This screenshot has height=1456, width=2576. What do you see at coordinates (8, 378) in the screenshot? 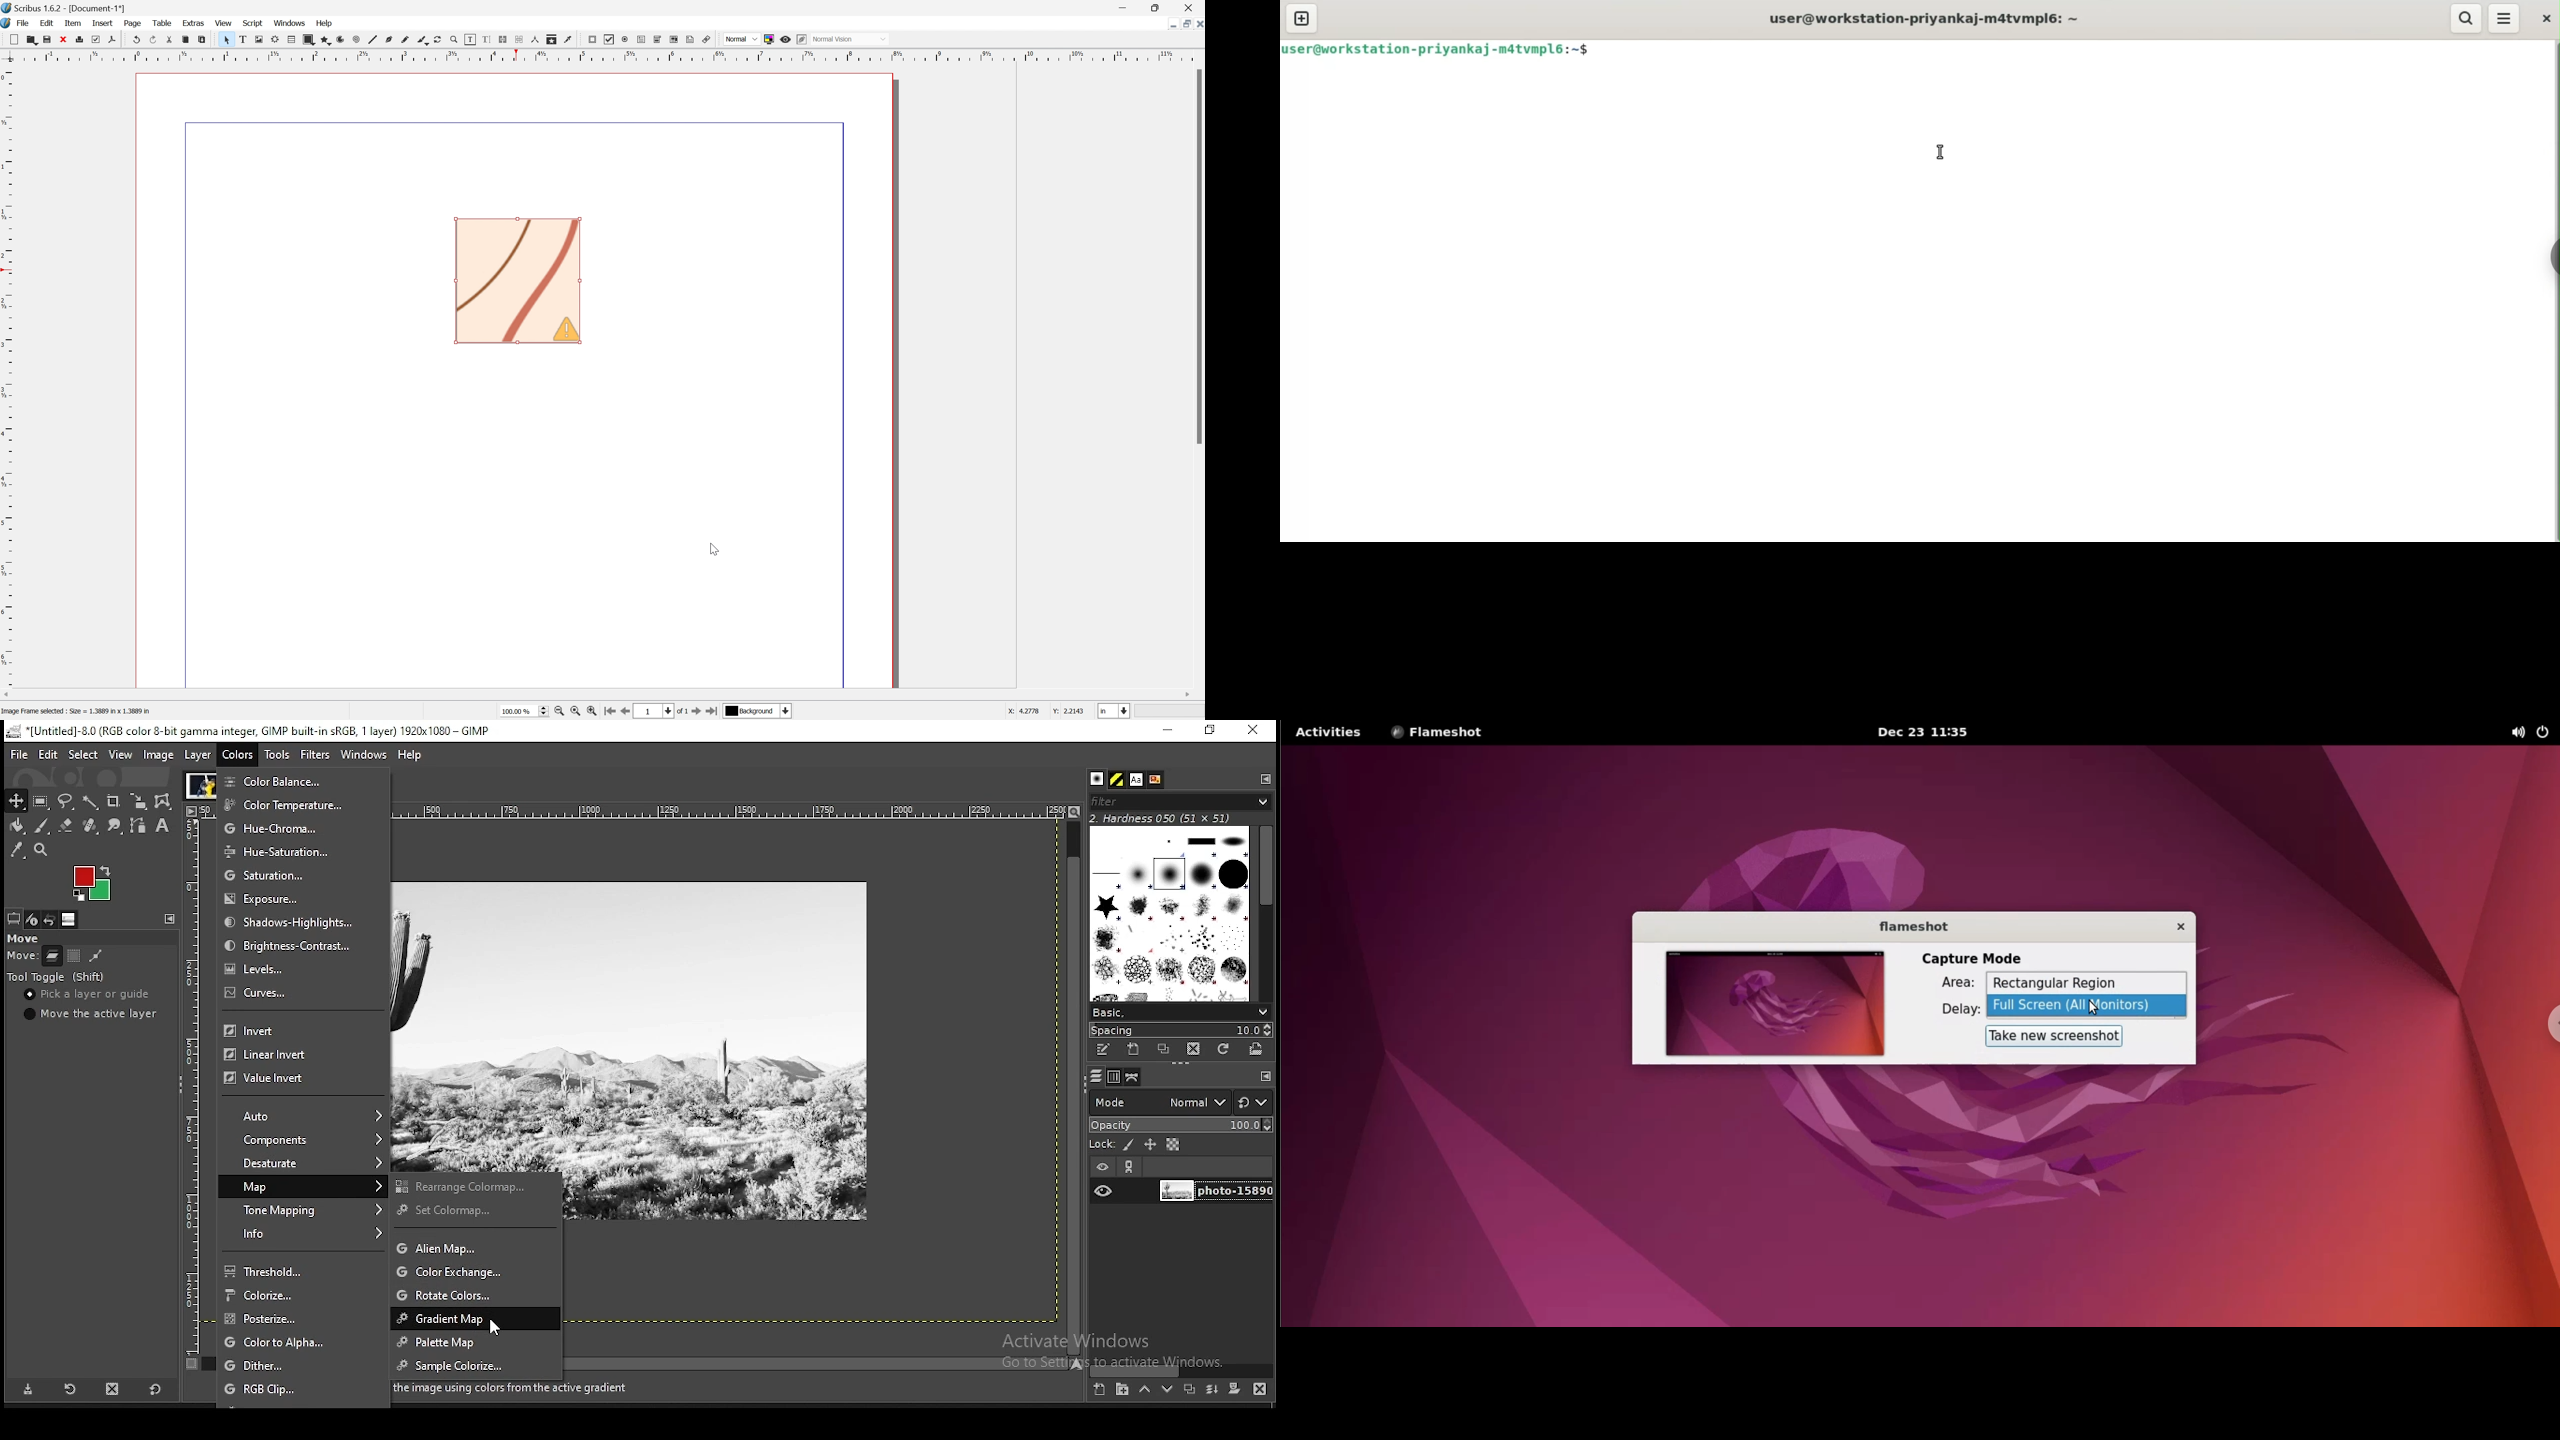
I see `Vertical Margin` at bounding box center [8, 378].